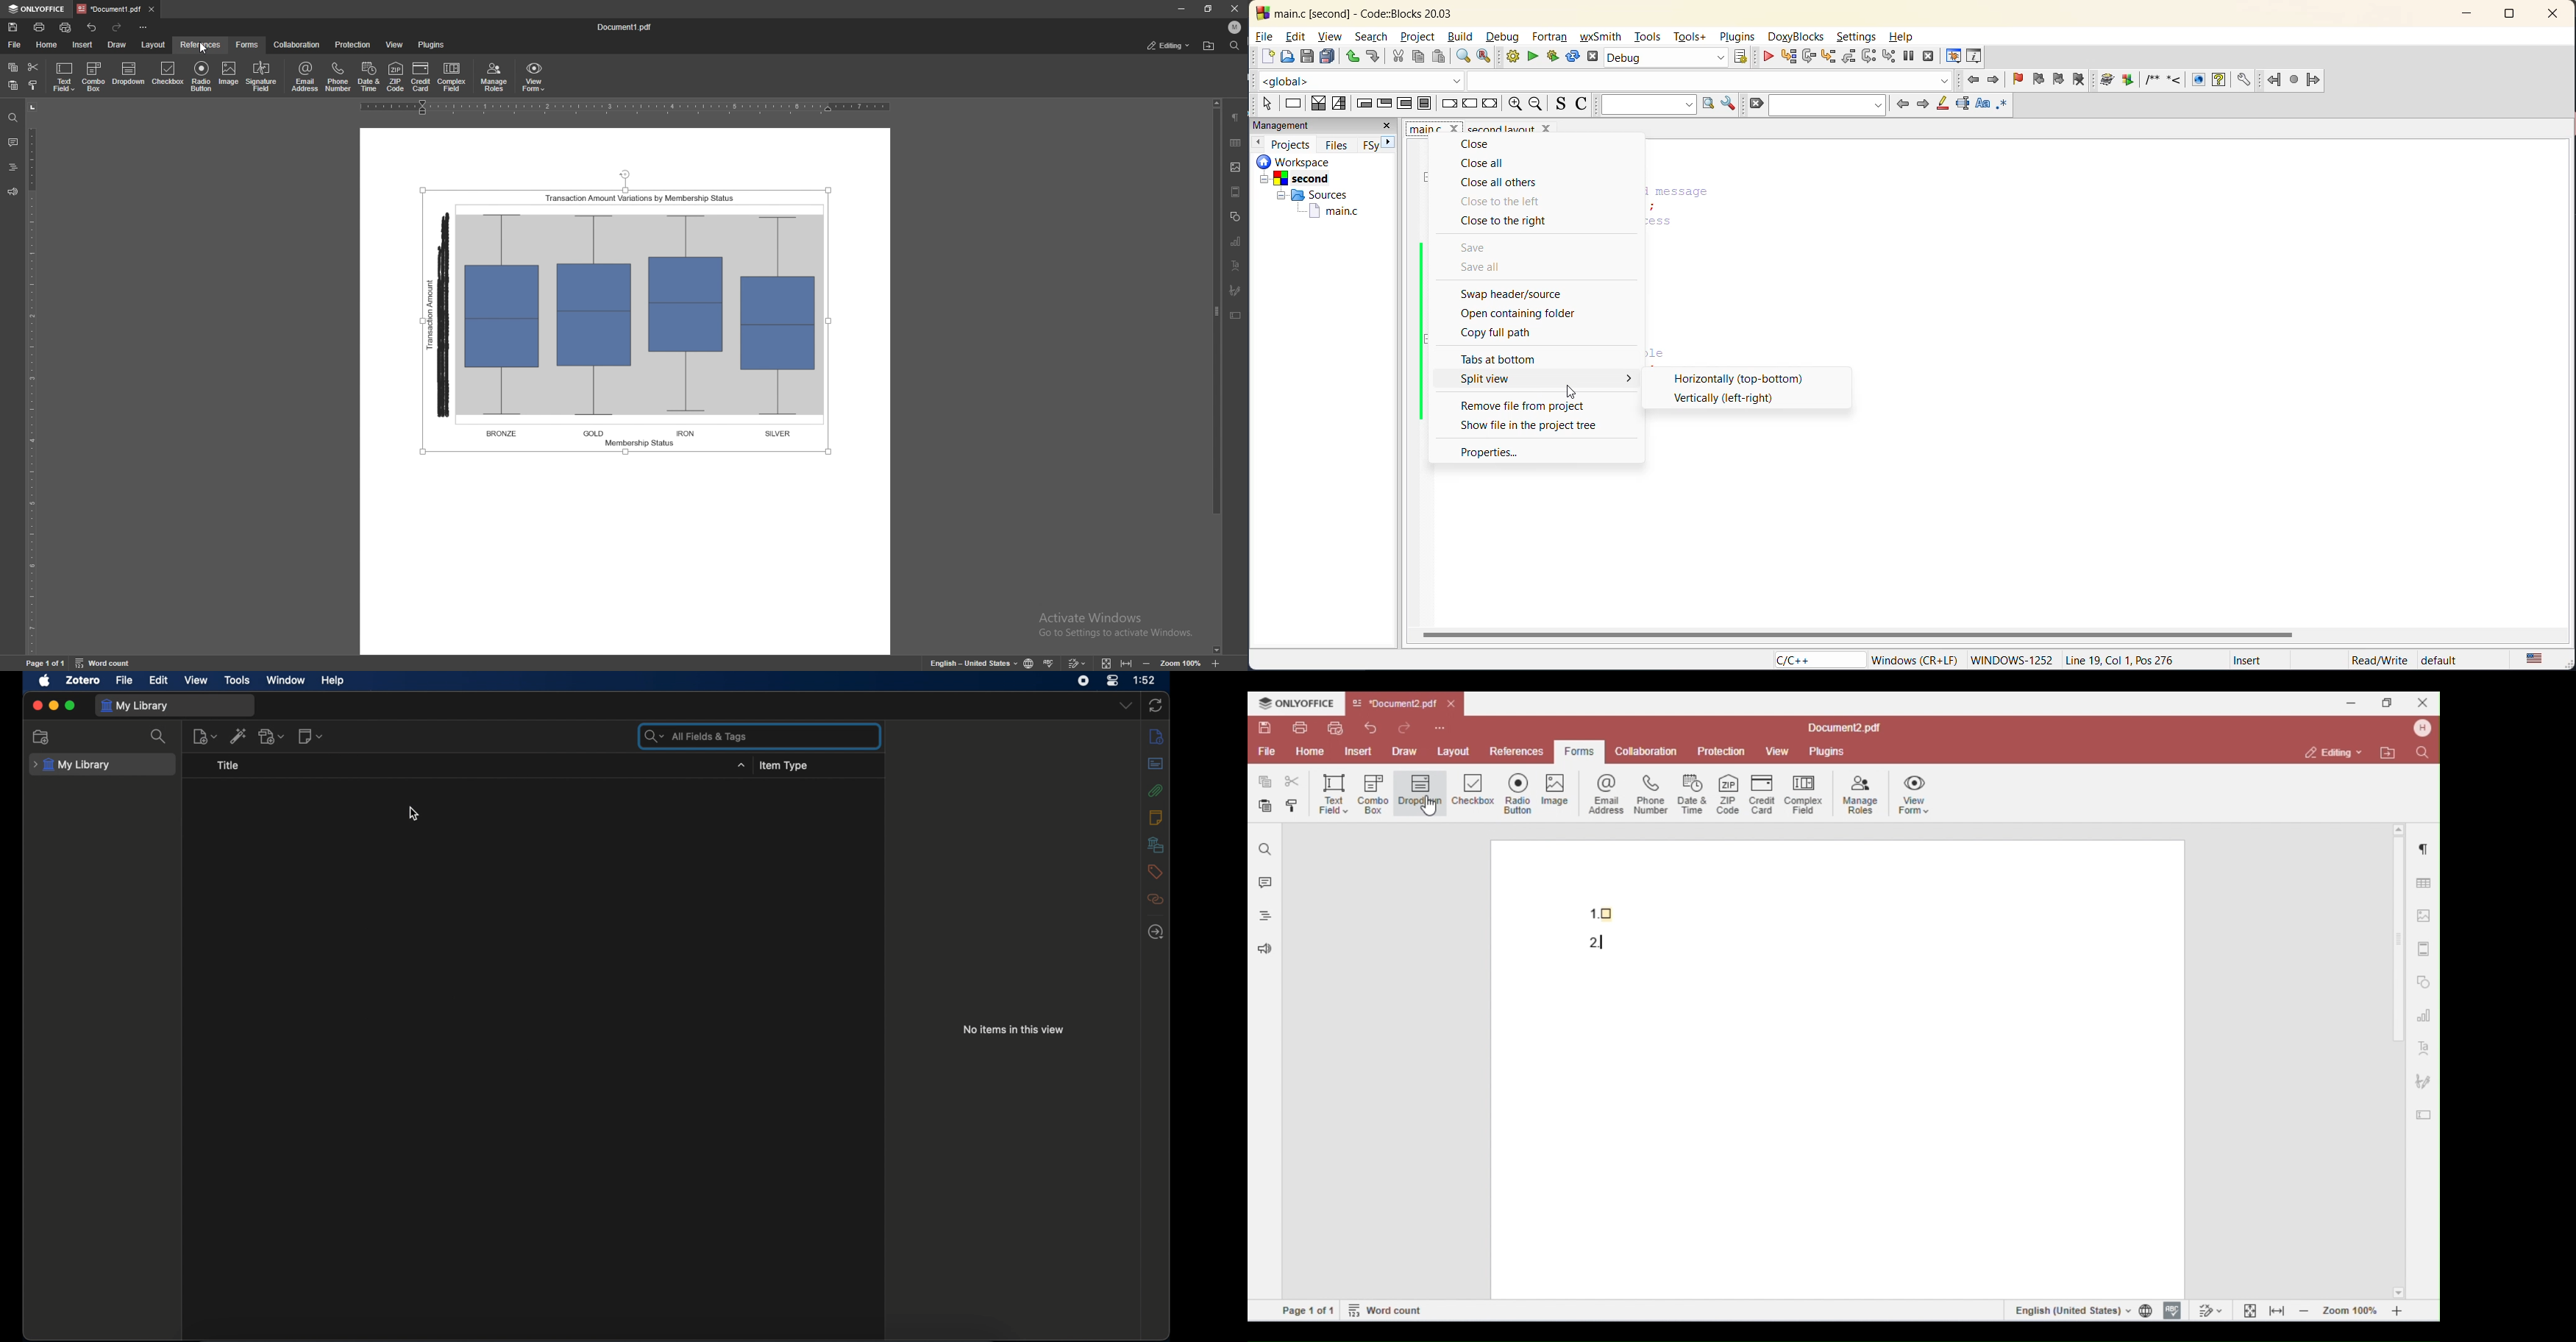 This screenshot has height=1344, width=2576. I want to click on tabs at bottom, so click(1507, 359).